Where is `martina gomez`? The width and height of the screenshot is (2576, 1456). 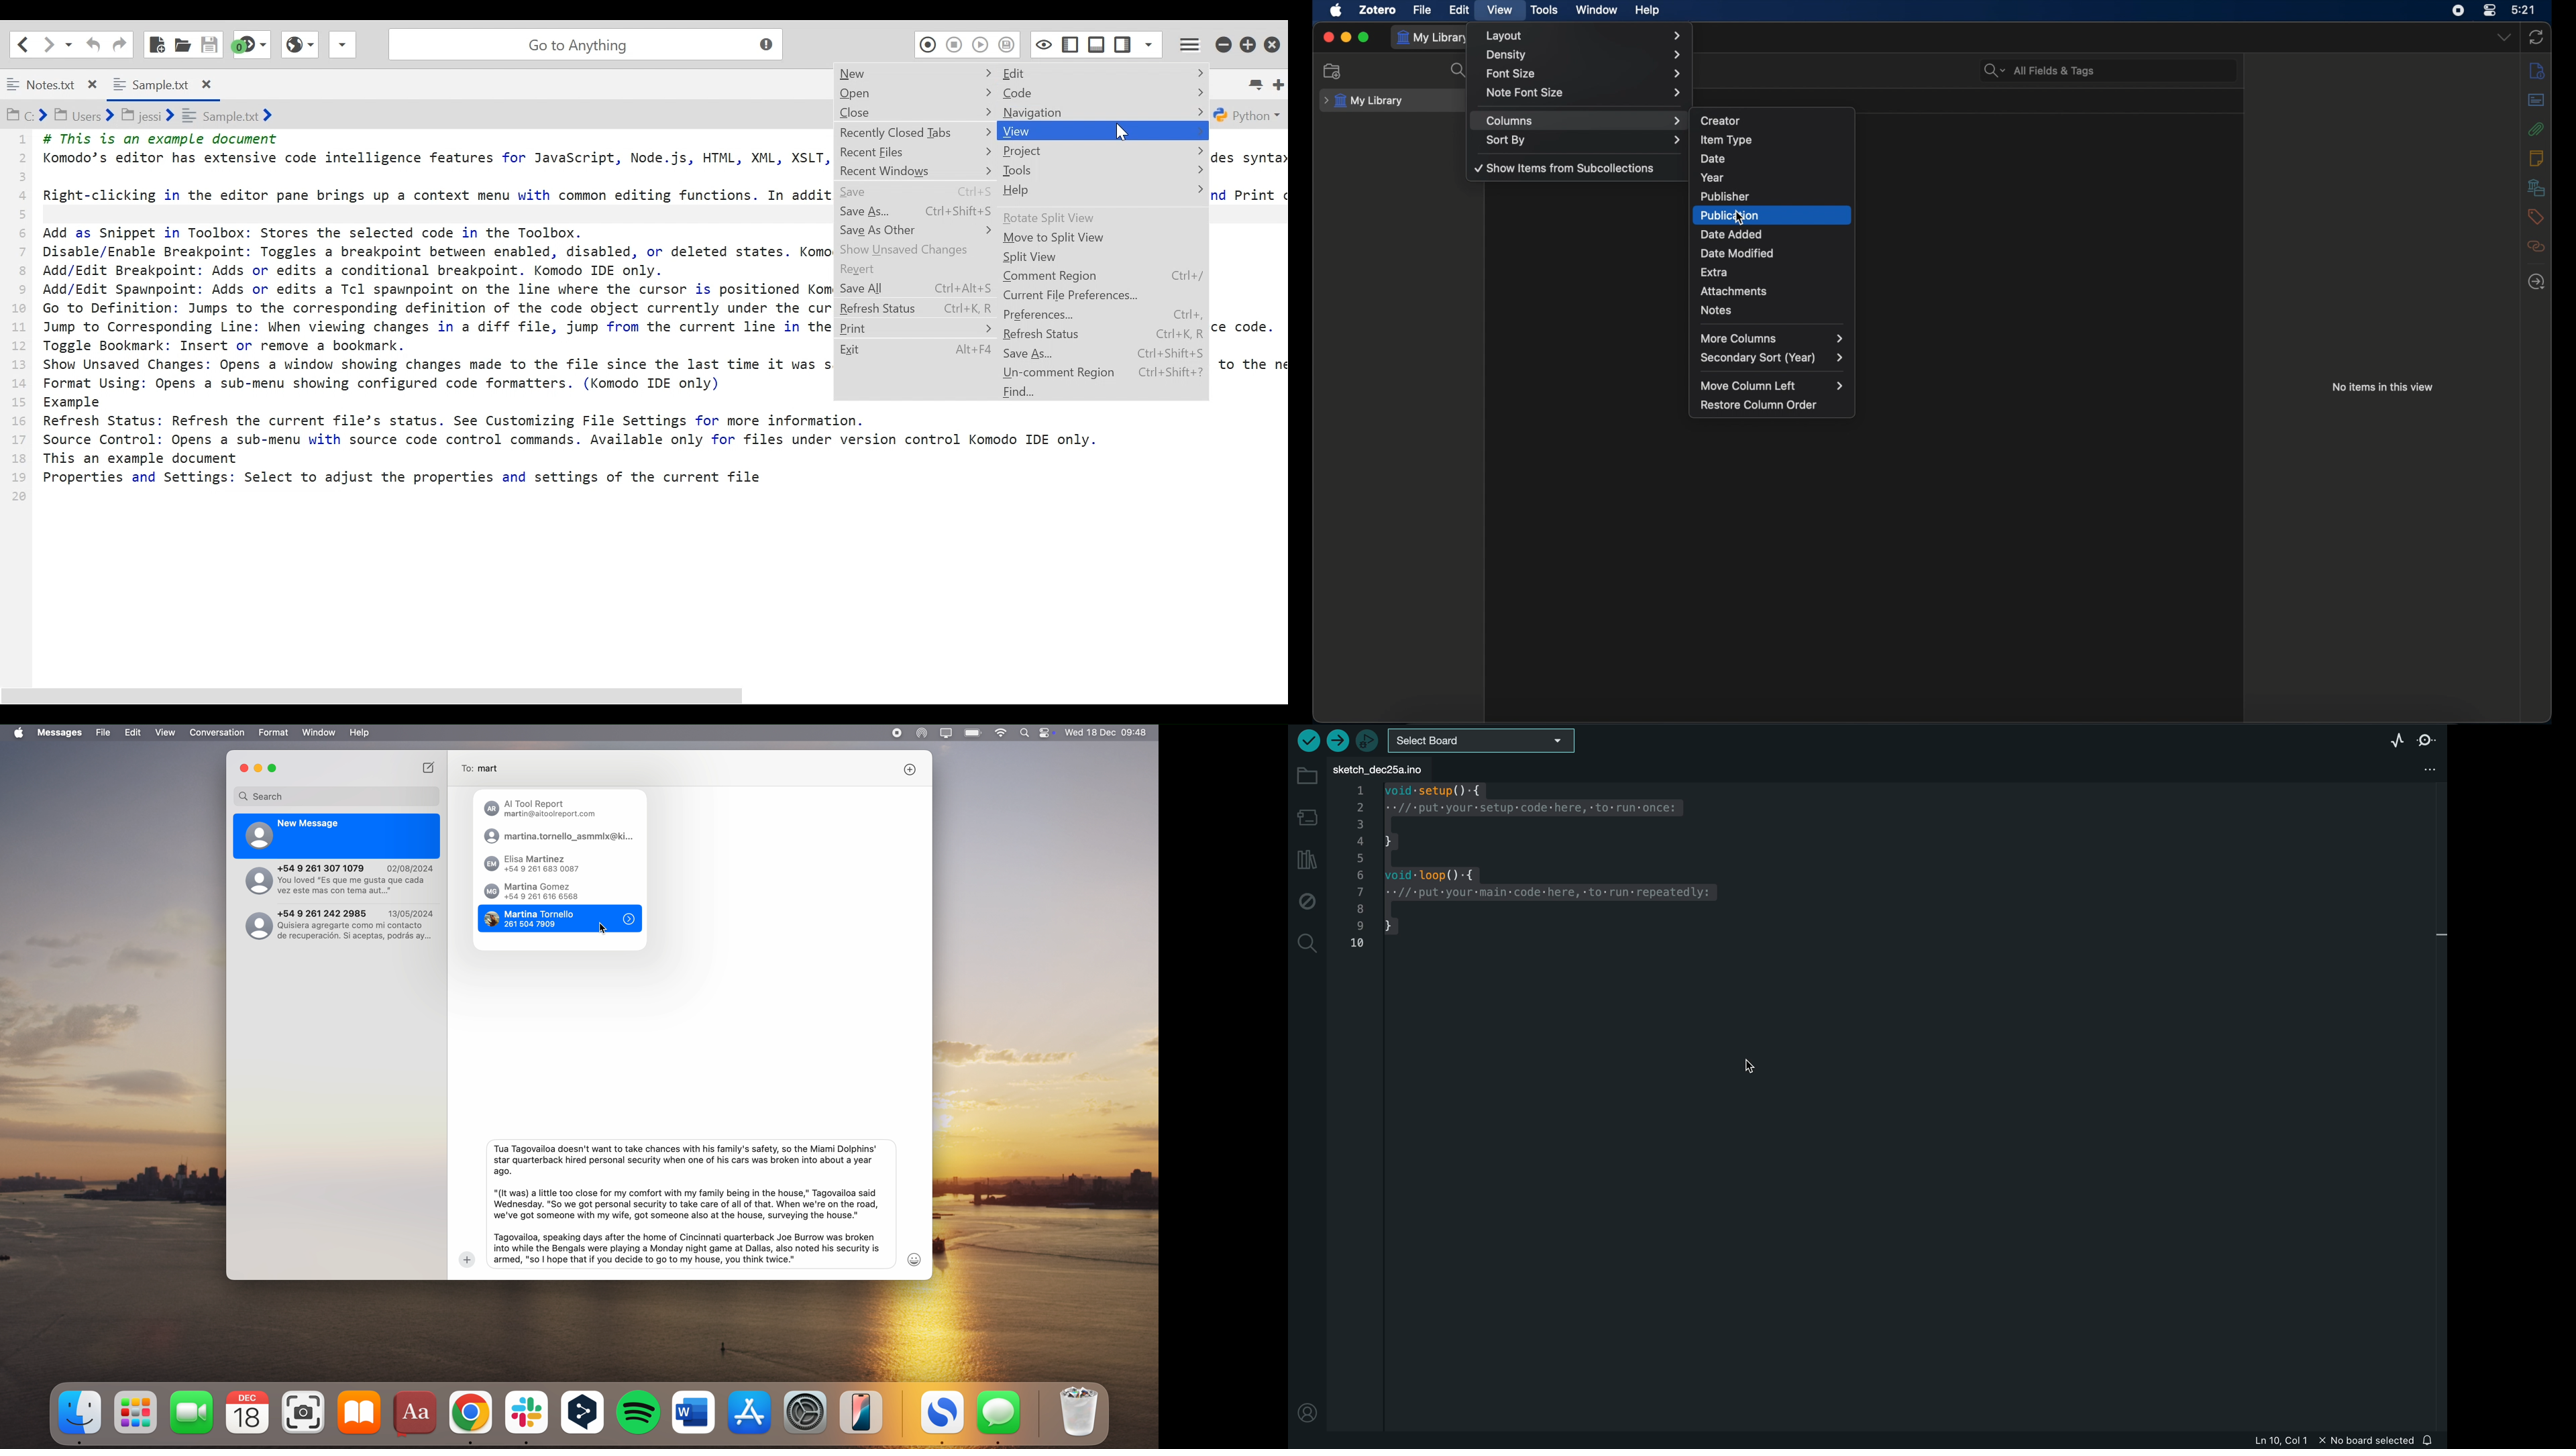
martina gomez is located at coordinates (532, 891).